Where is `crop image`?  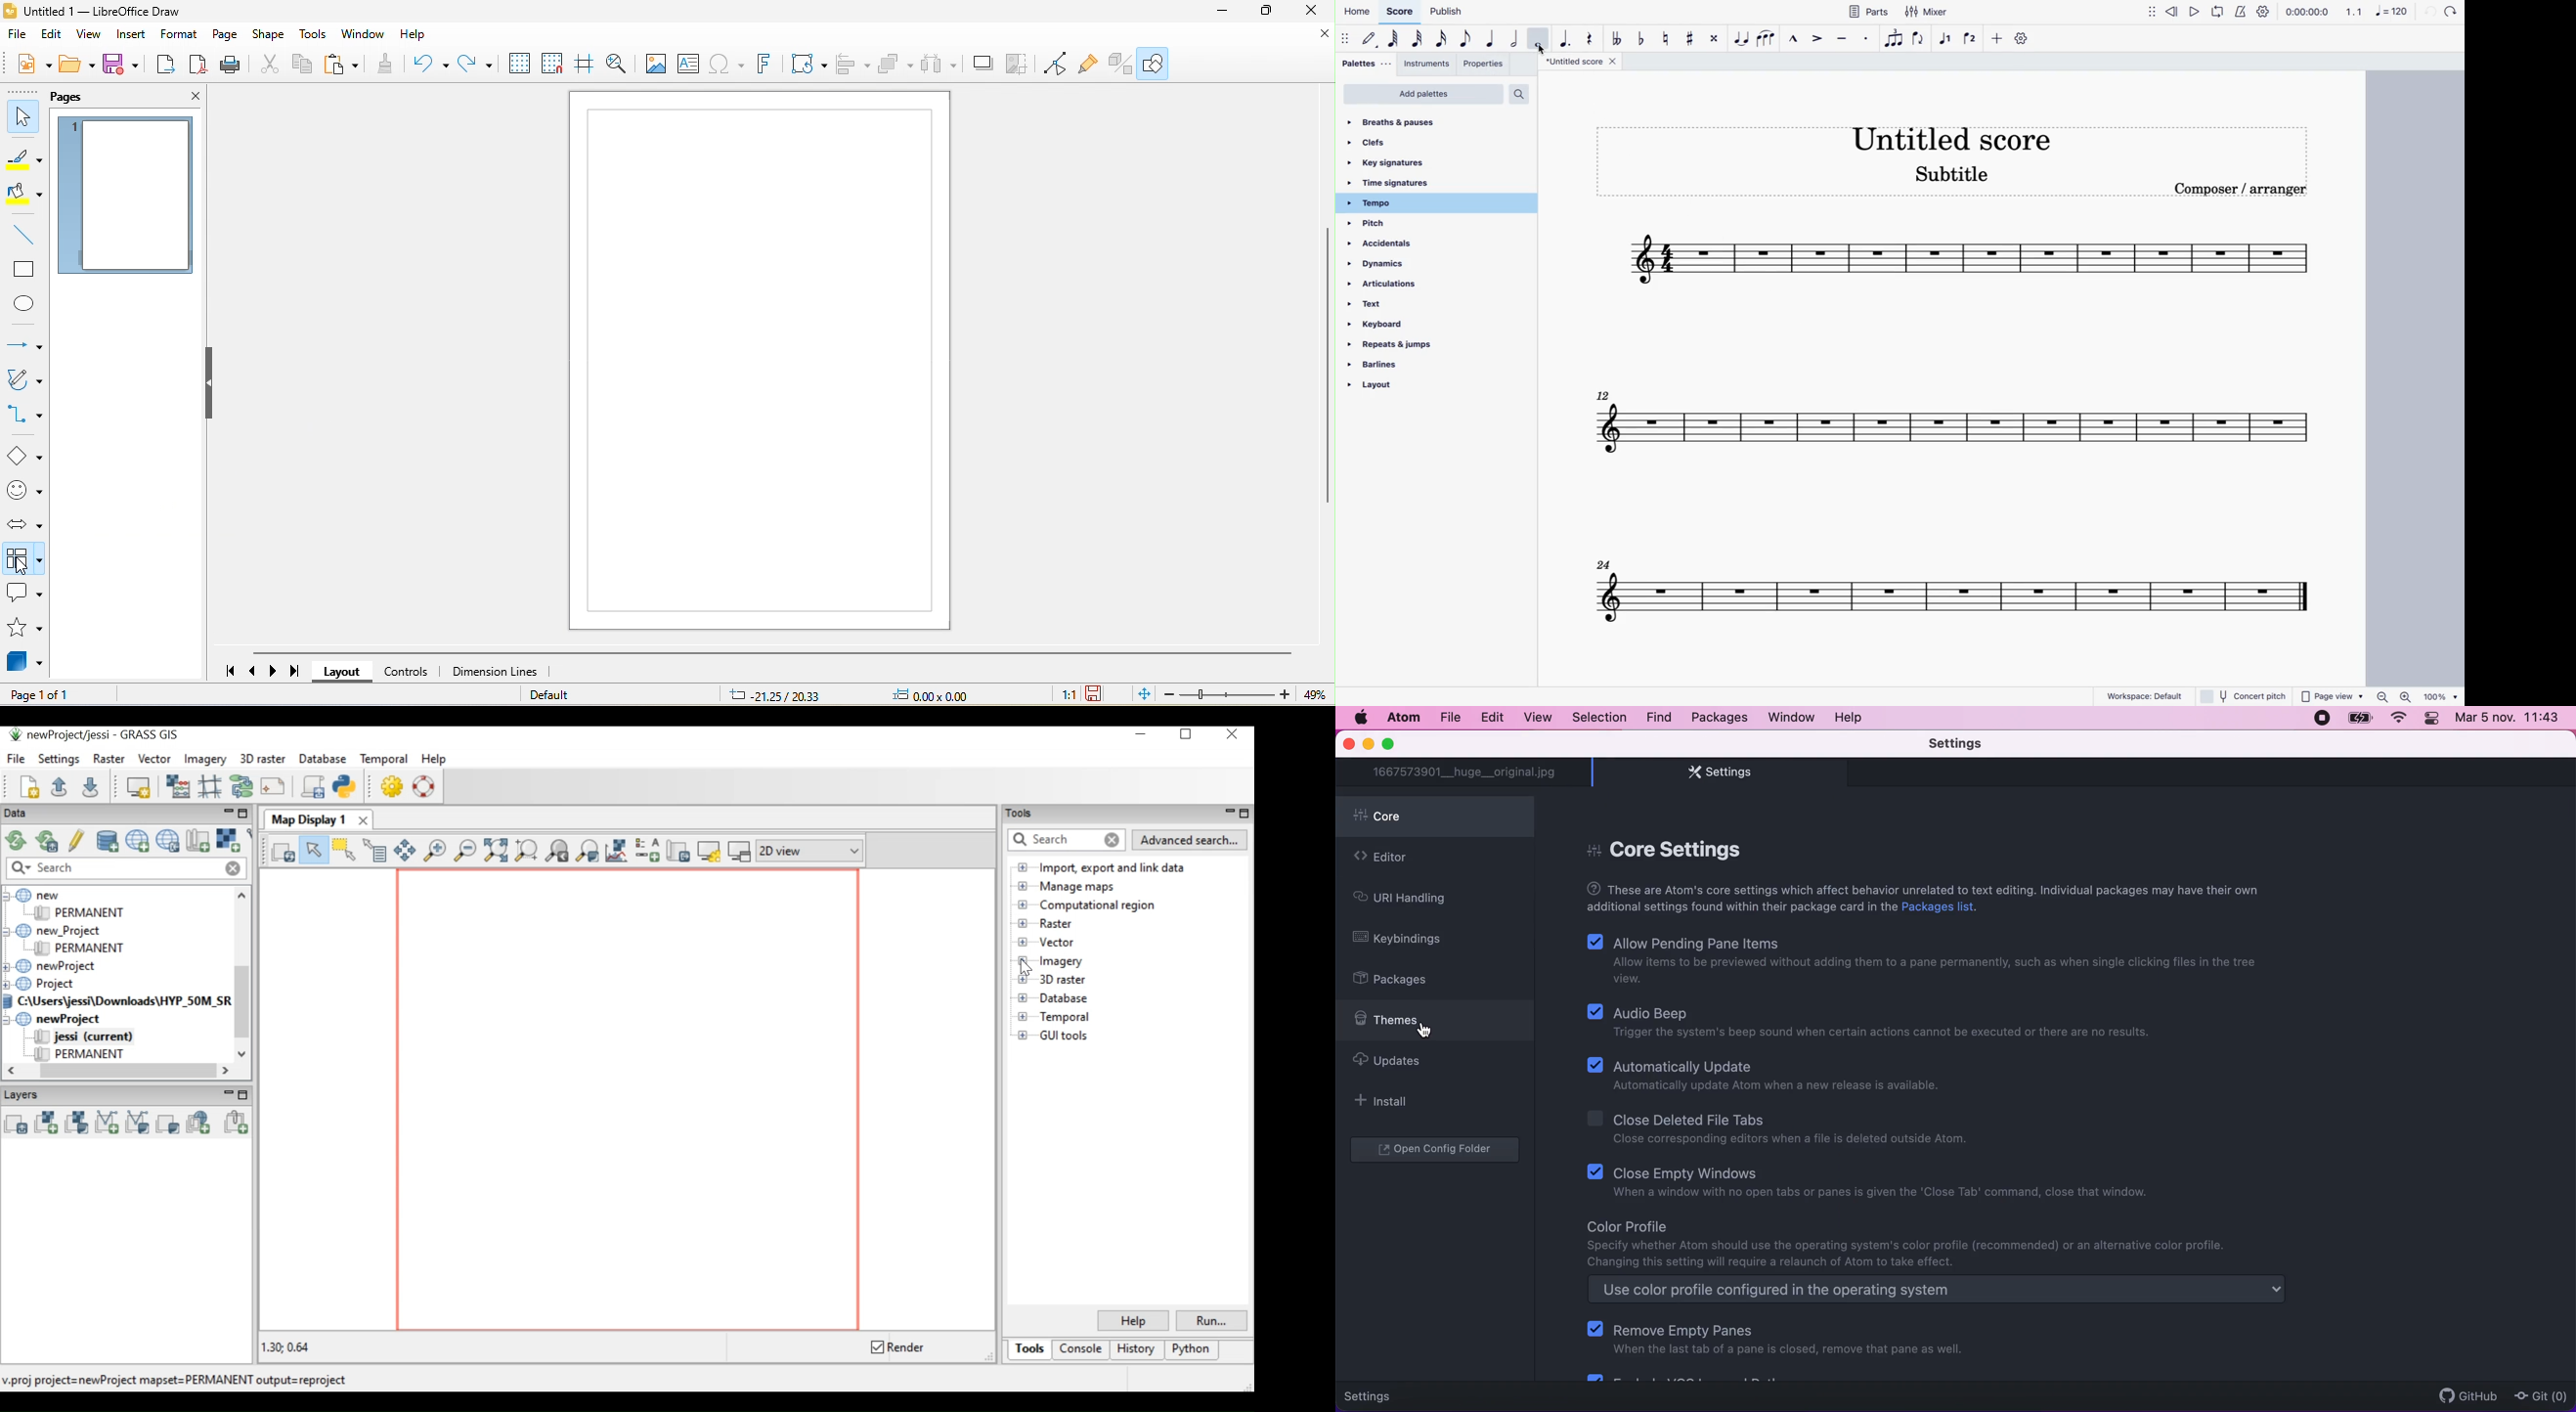 crop image is located at coordinates (1023, 65).